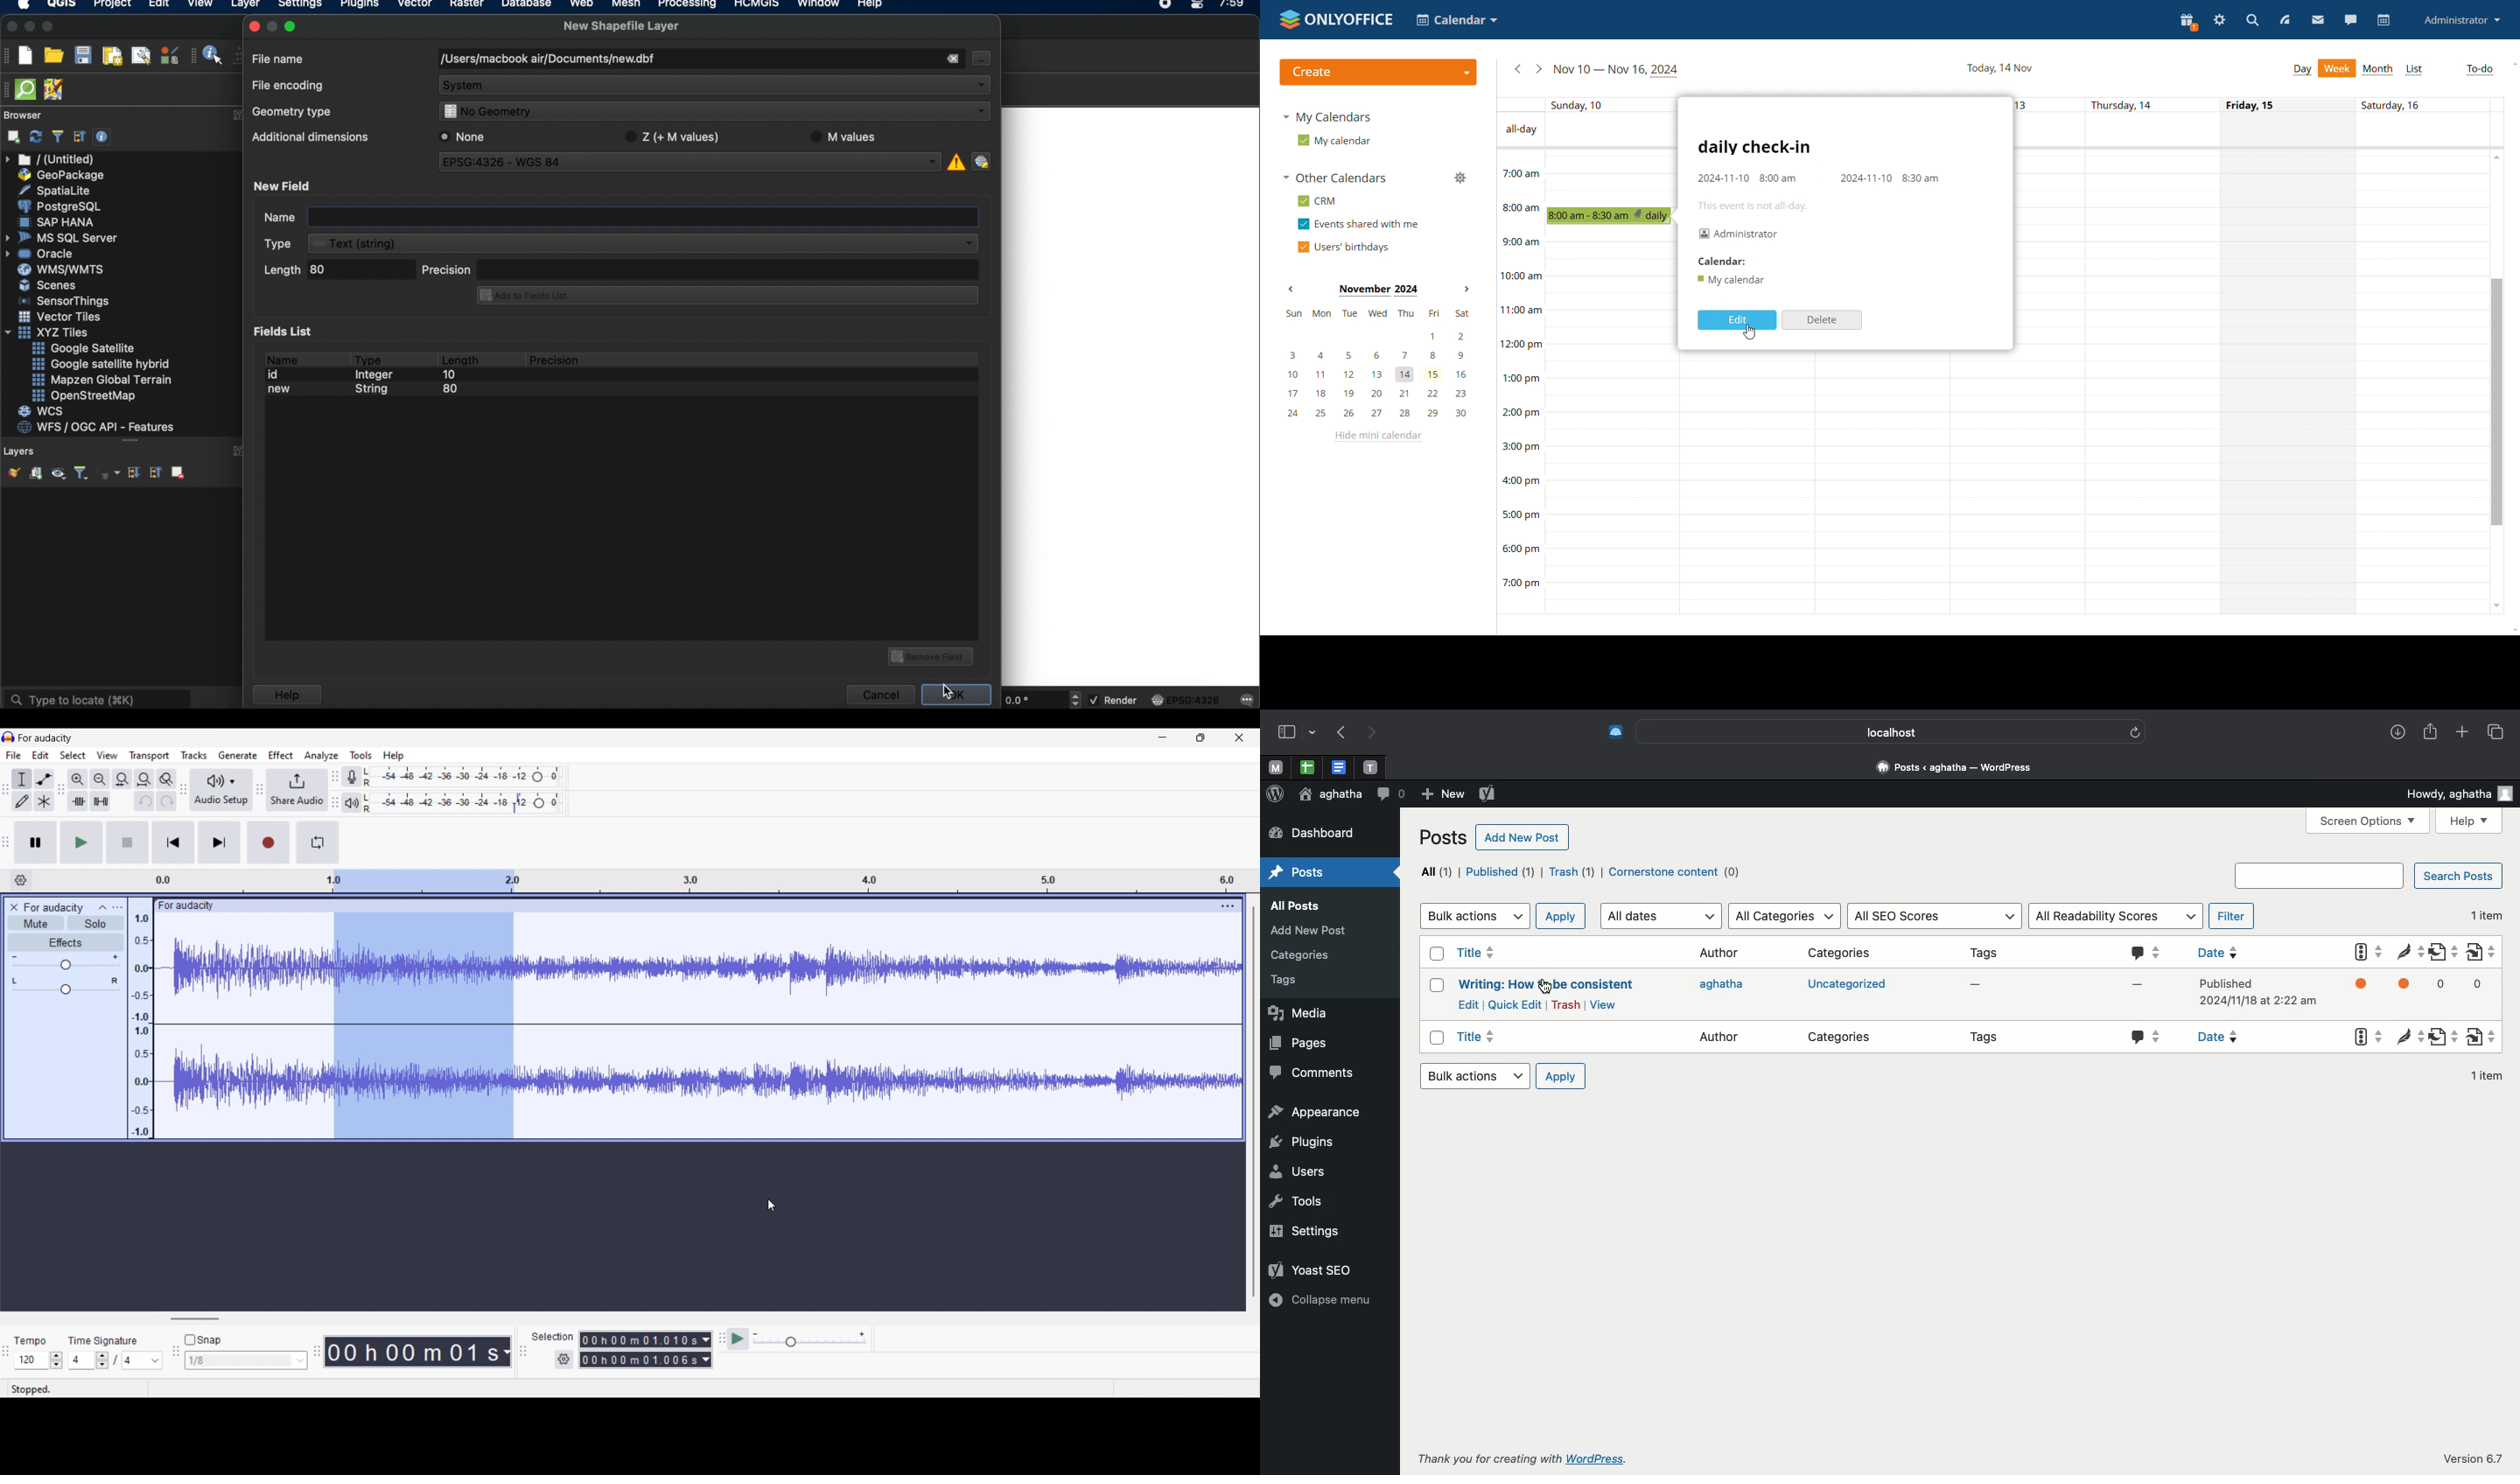 The height and width of the screenshot is (1484, 2520). Describe the element at coordinates (194, 755) in the screenshot. I see `Tracks menu` at that location.